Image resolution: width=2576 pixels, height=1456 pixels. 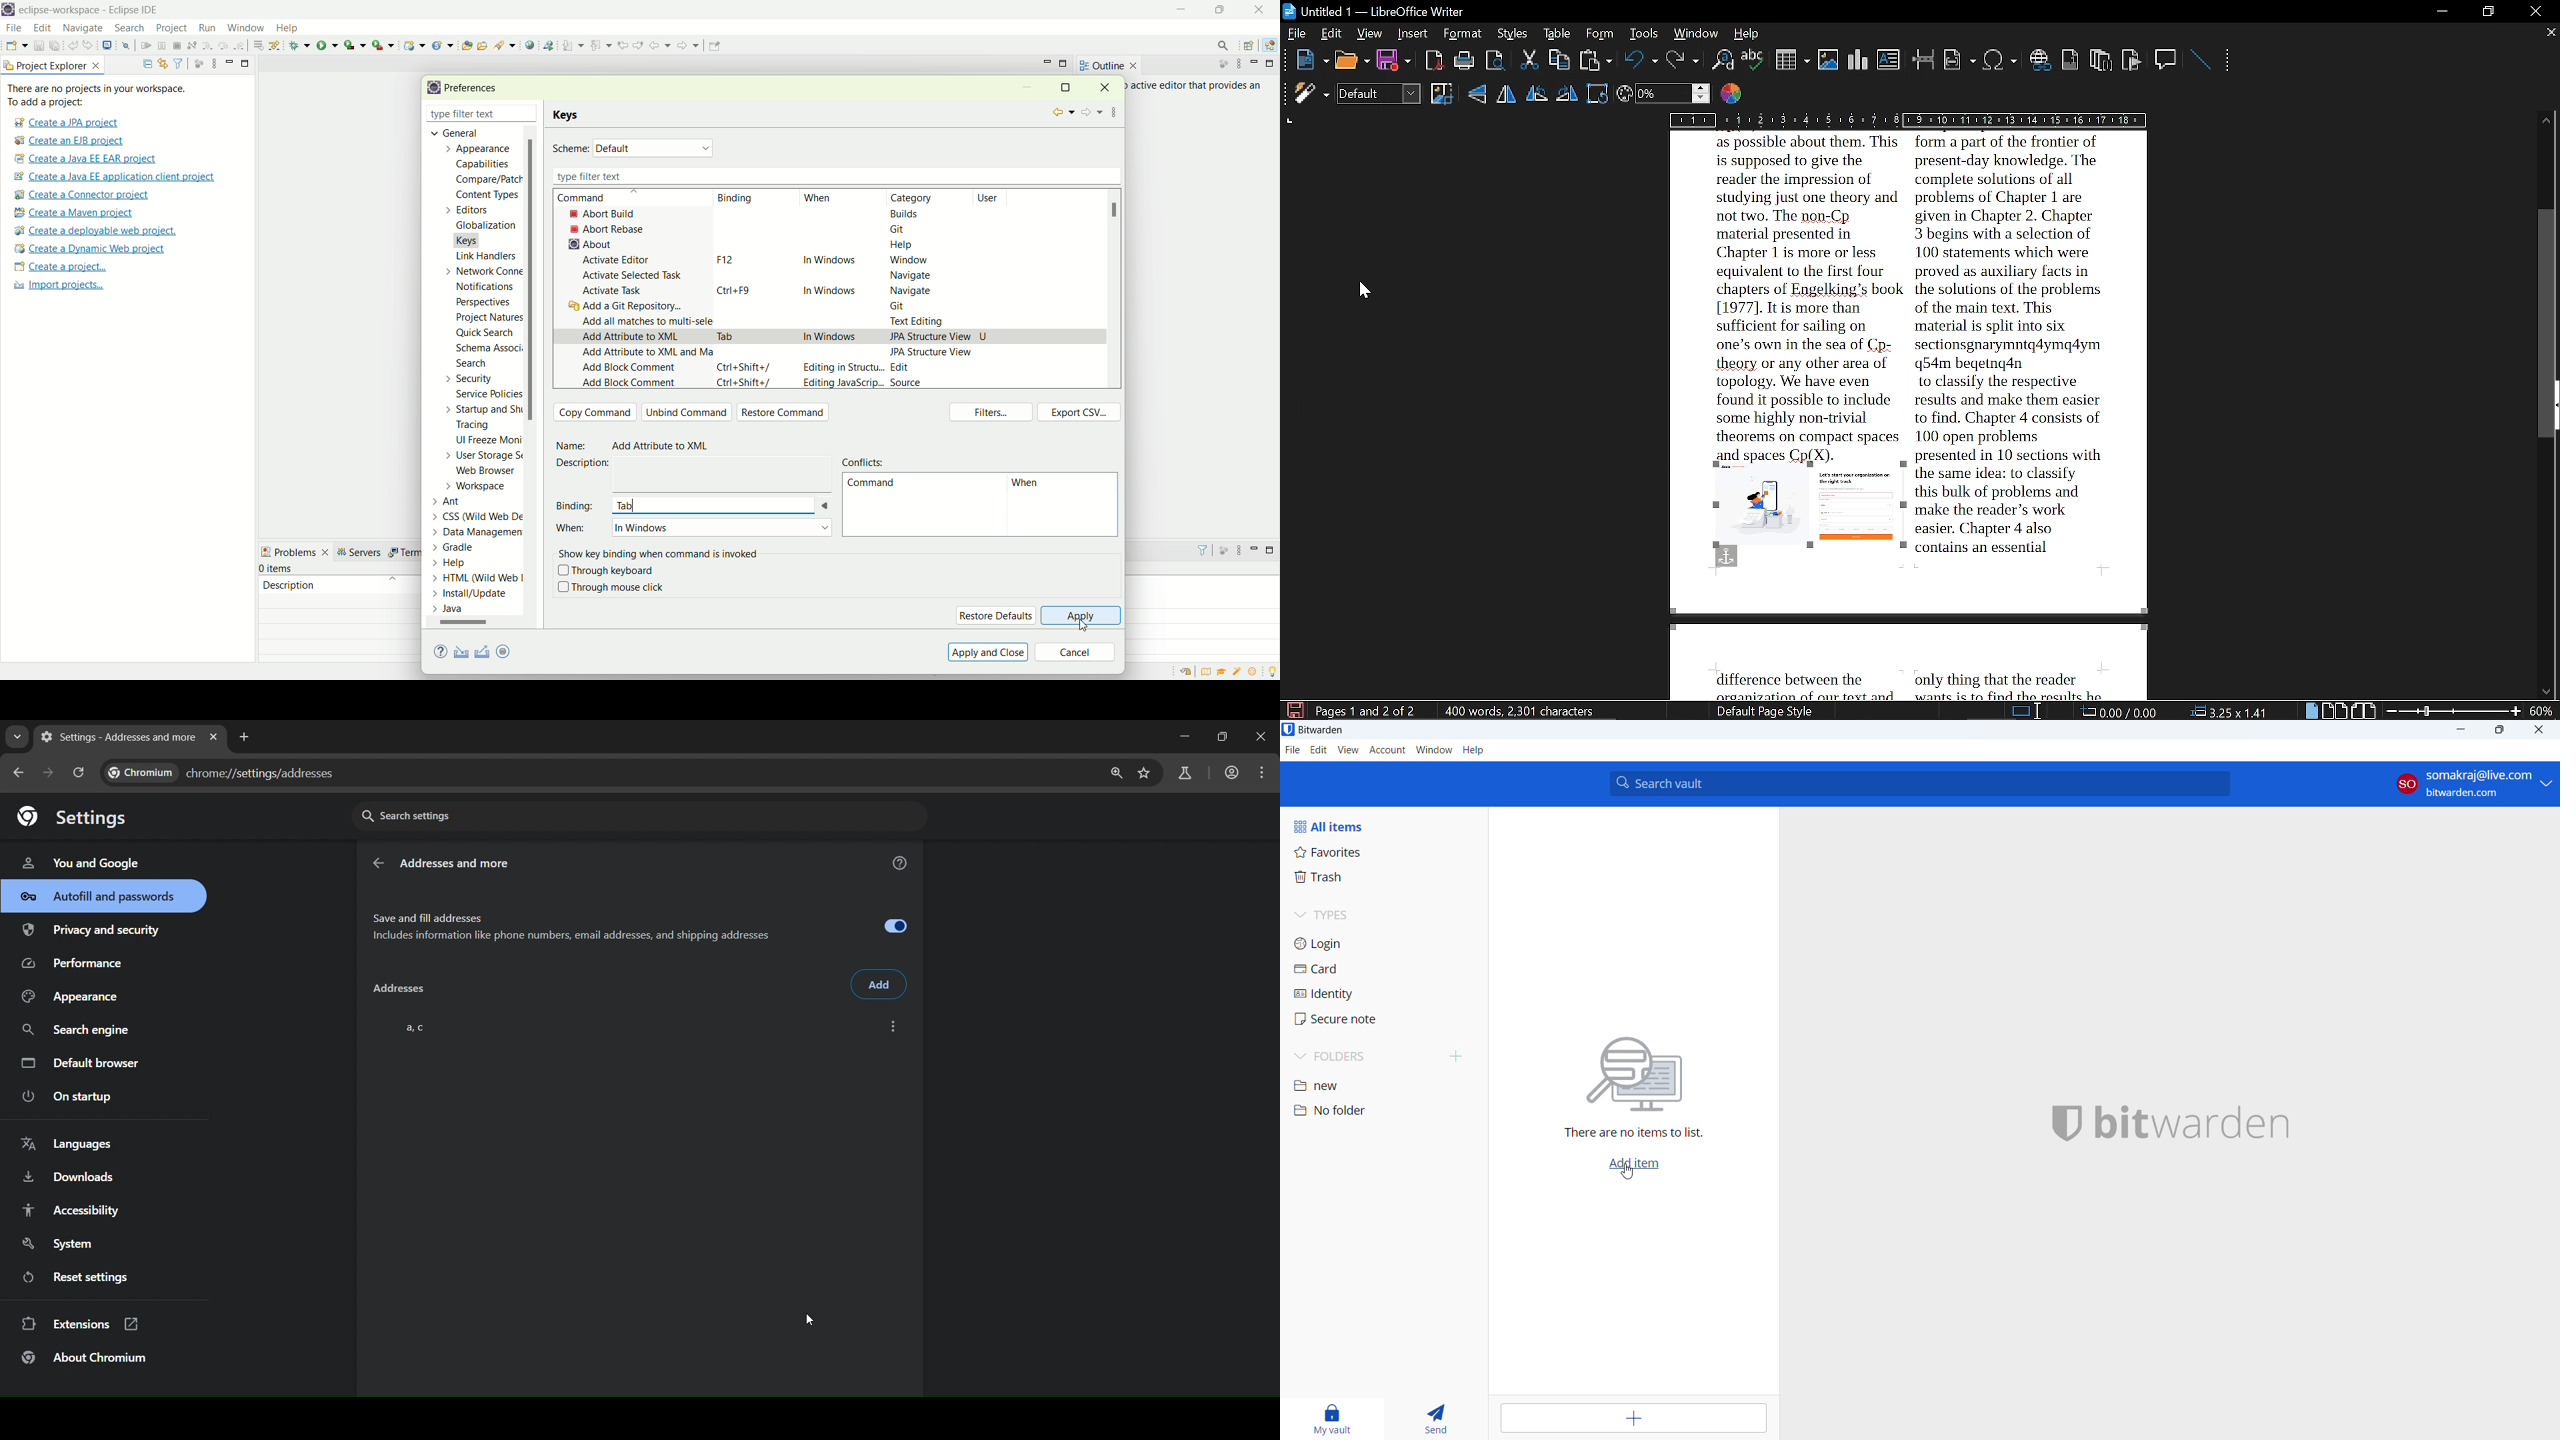 I want to click on move down, so click(x=2547, y=688).